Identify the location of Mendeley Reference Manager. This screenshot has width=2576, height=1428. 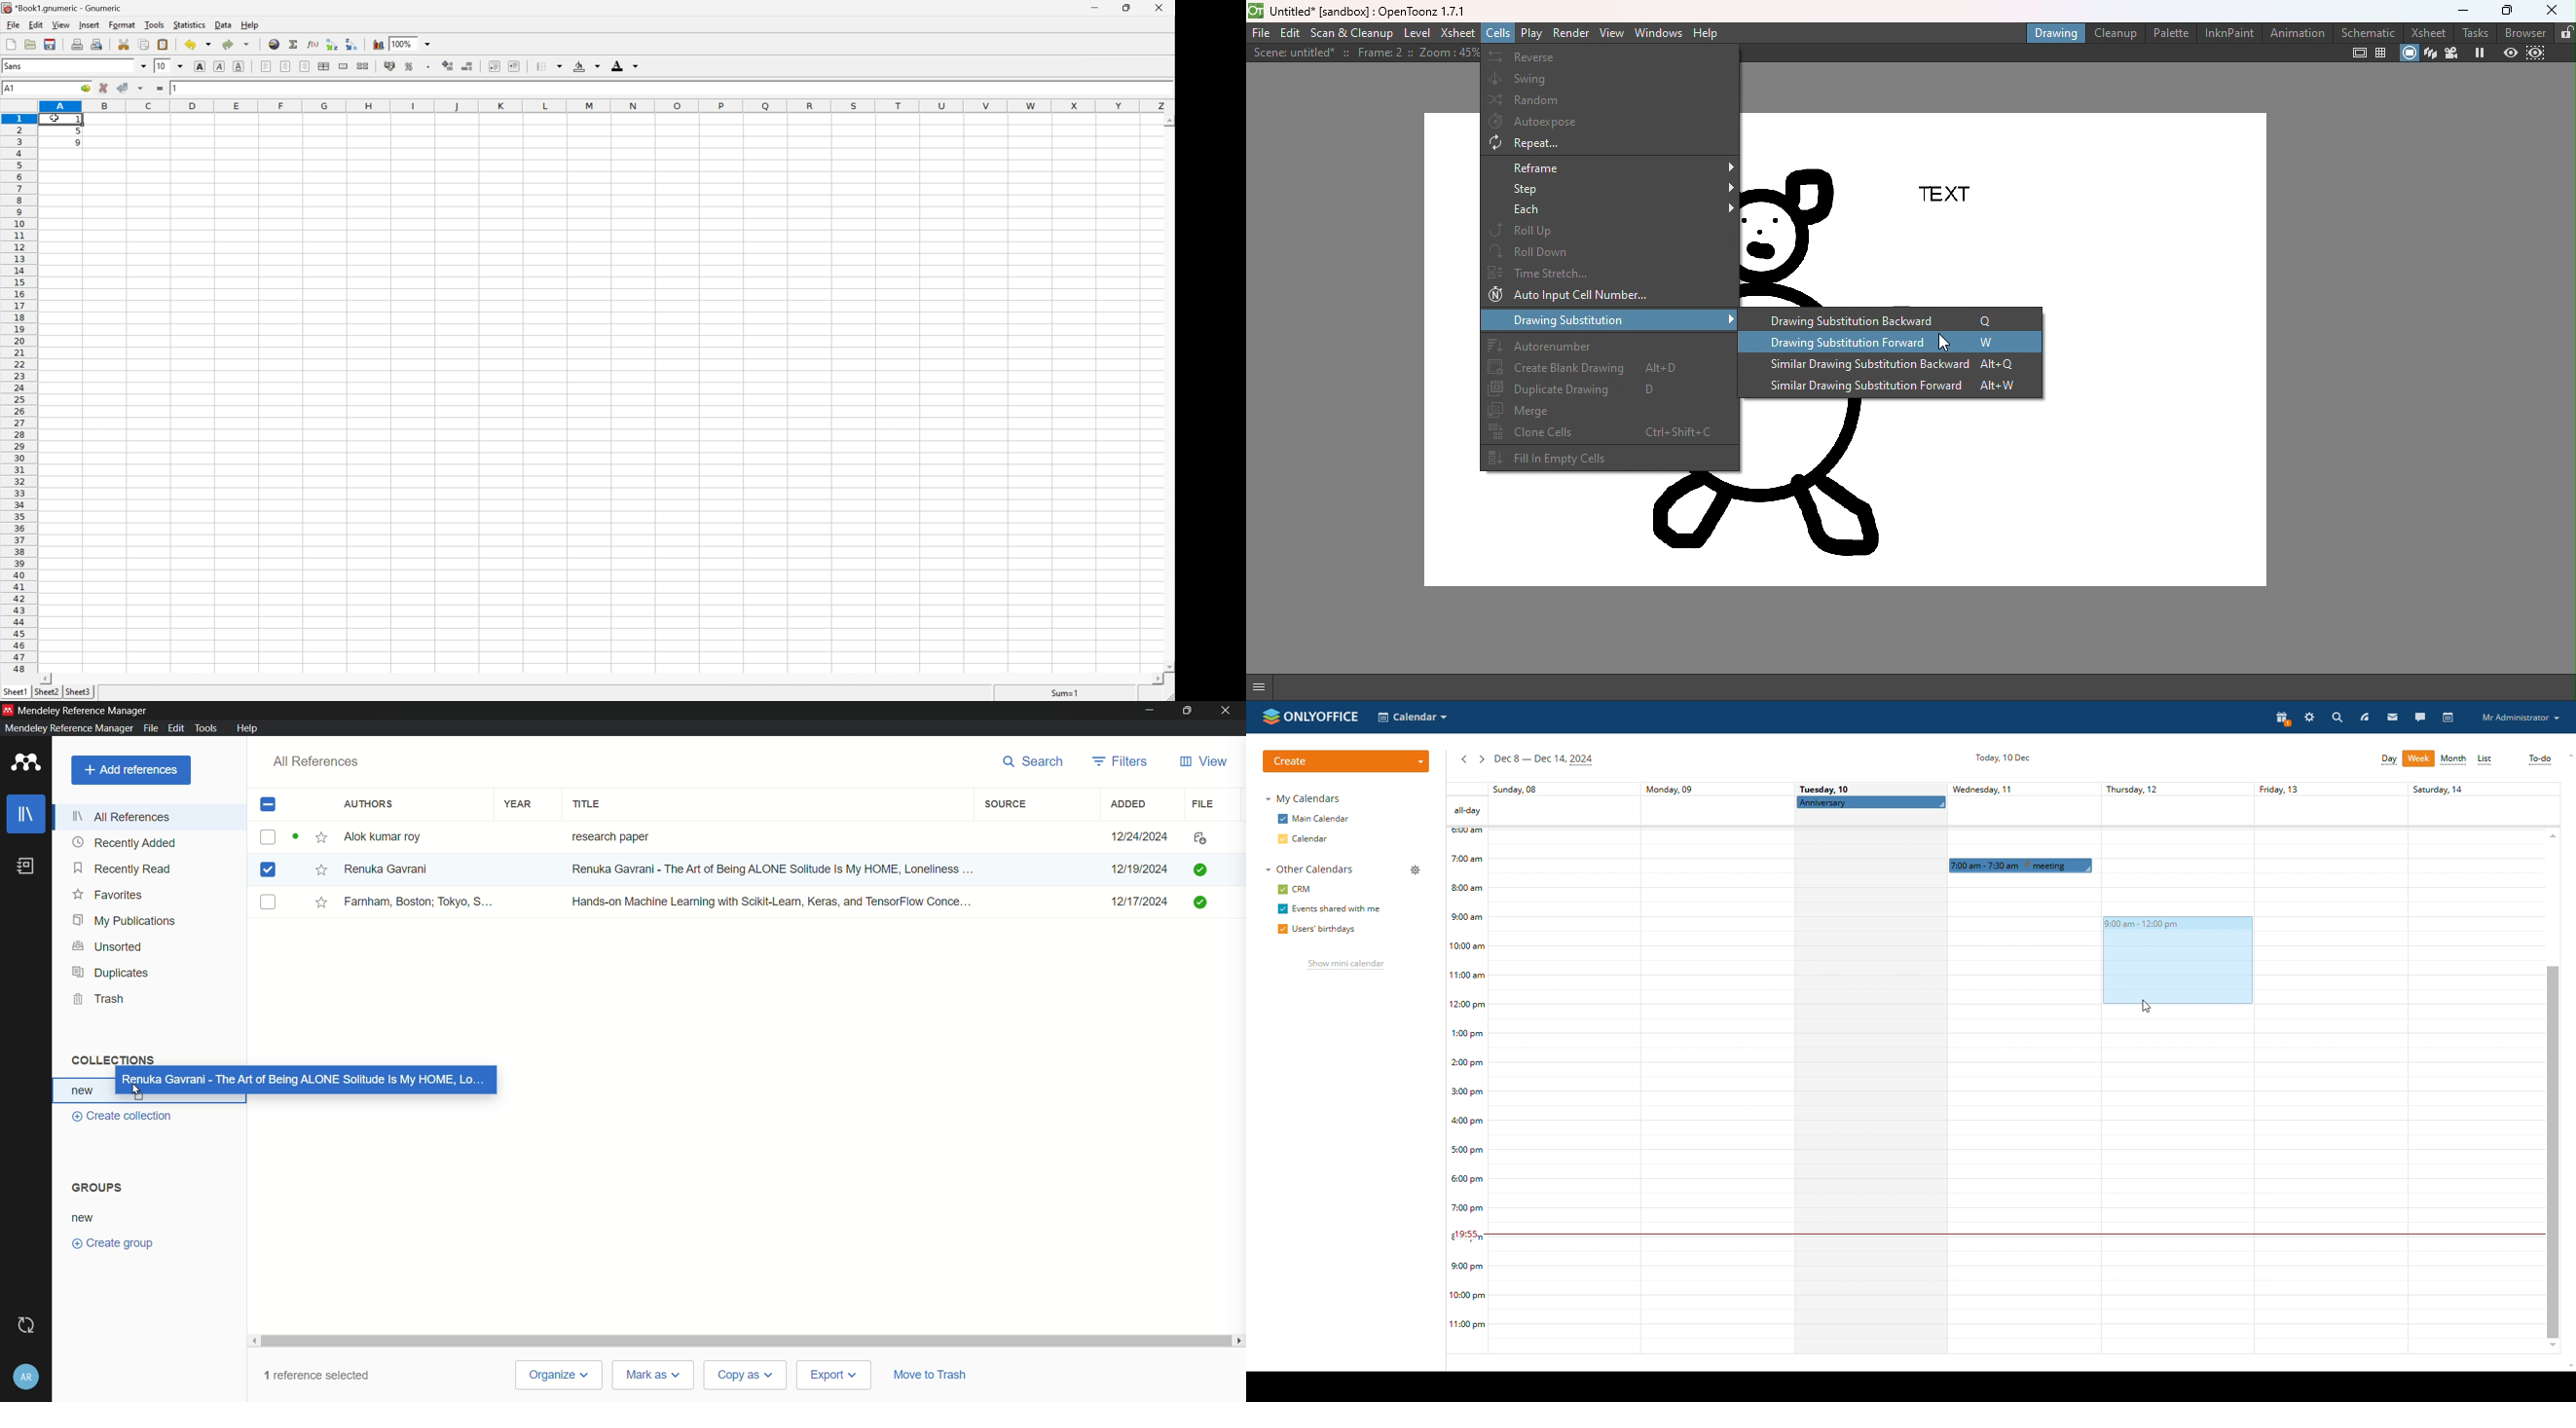
(93, 711).